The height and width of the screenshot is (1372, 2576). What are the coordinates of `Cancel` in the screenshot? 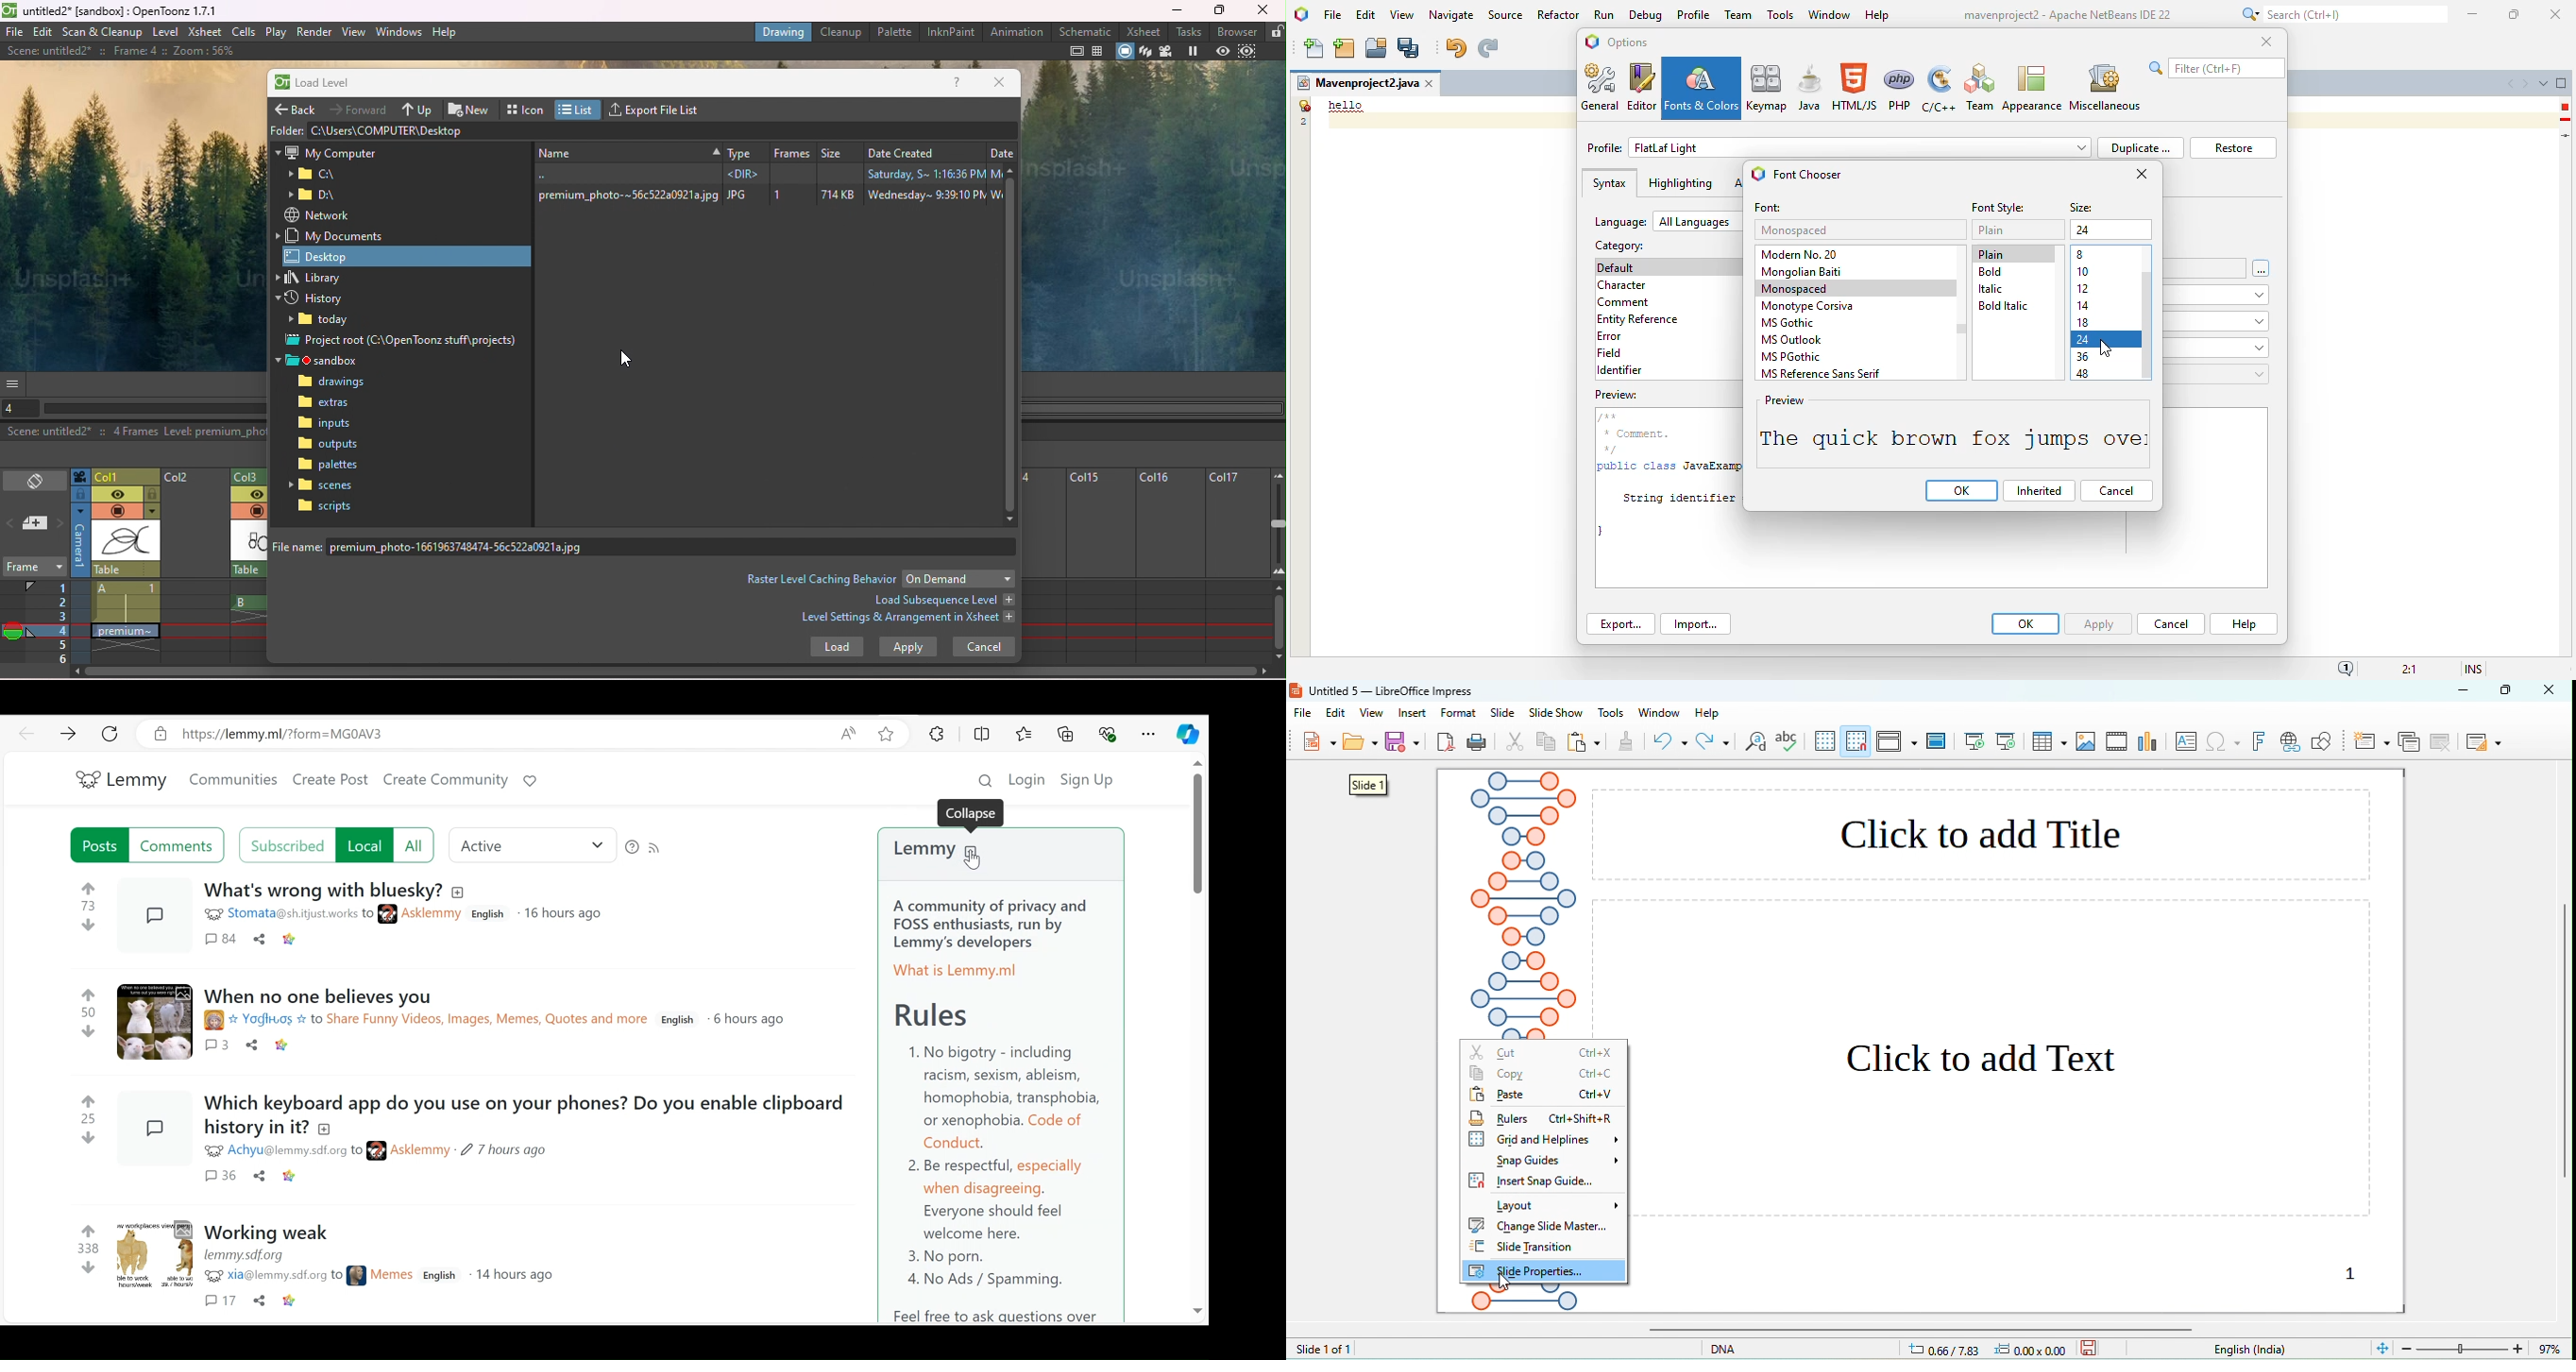 It's located at (982, 648).